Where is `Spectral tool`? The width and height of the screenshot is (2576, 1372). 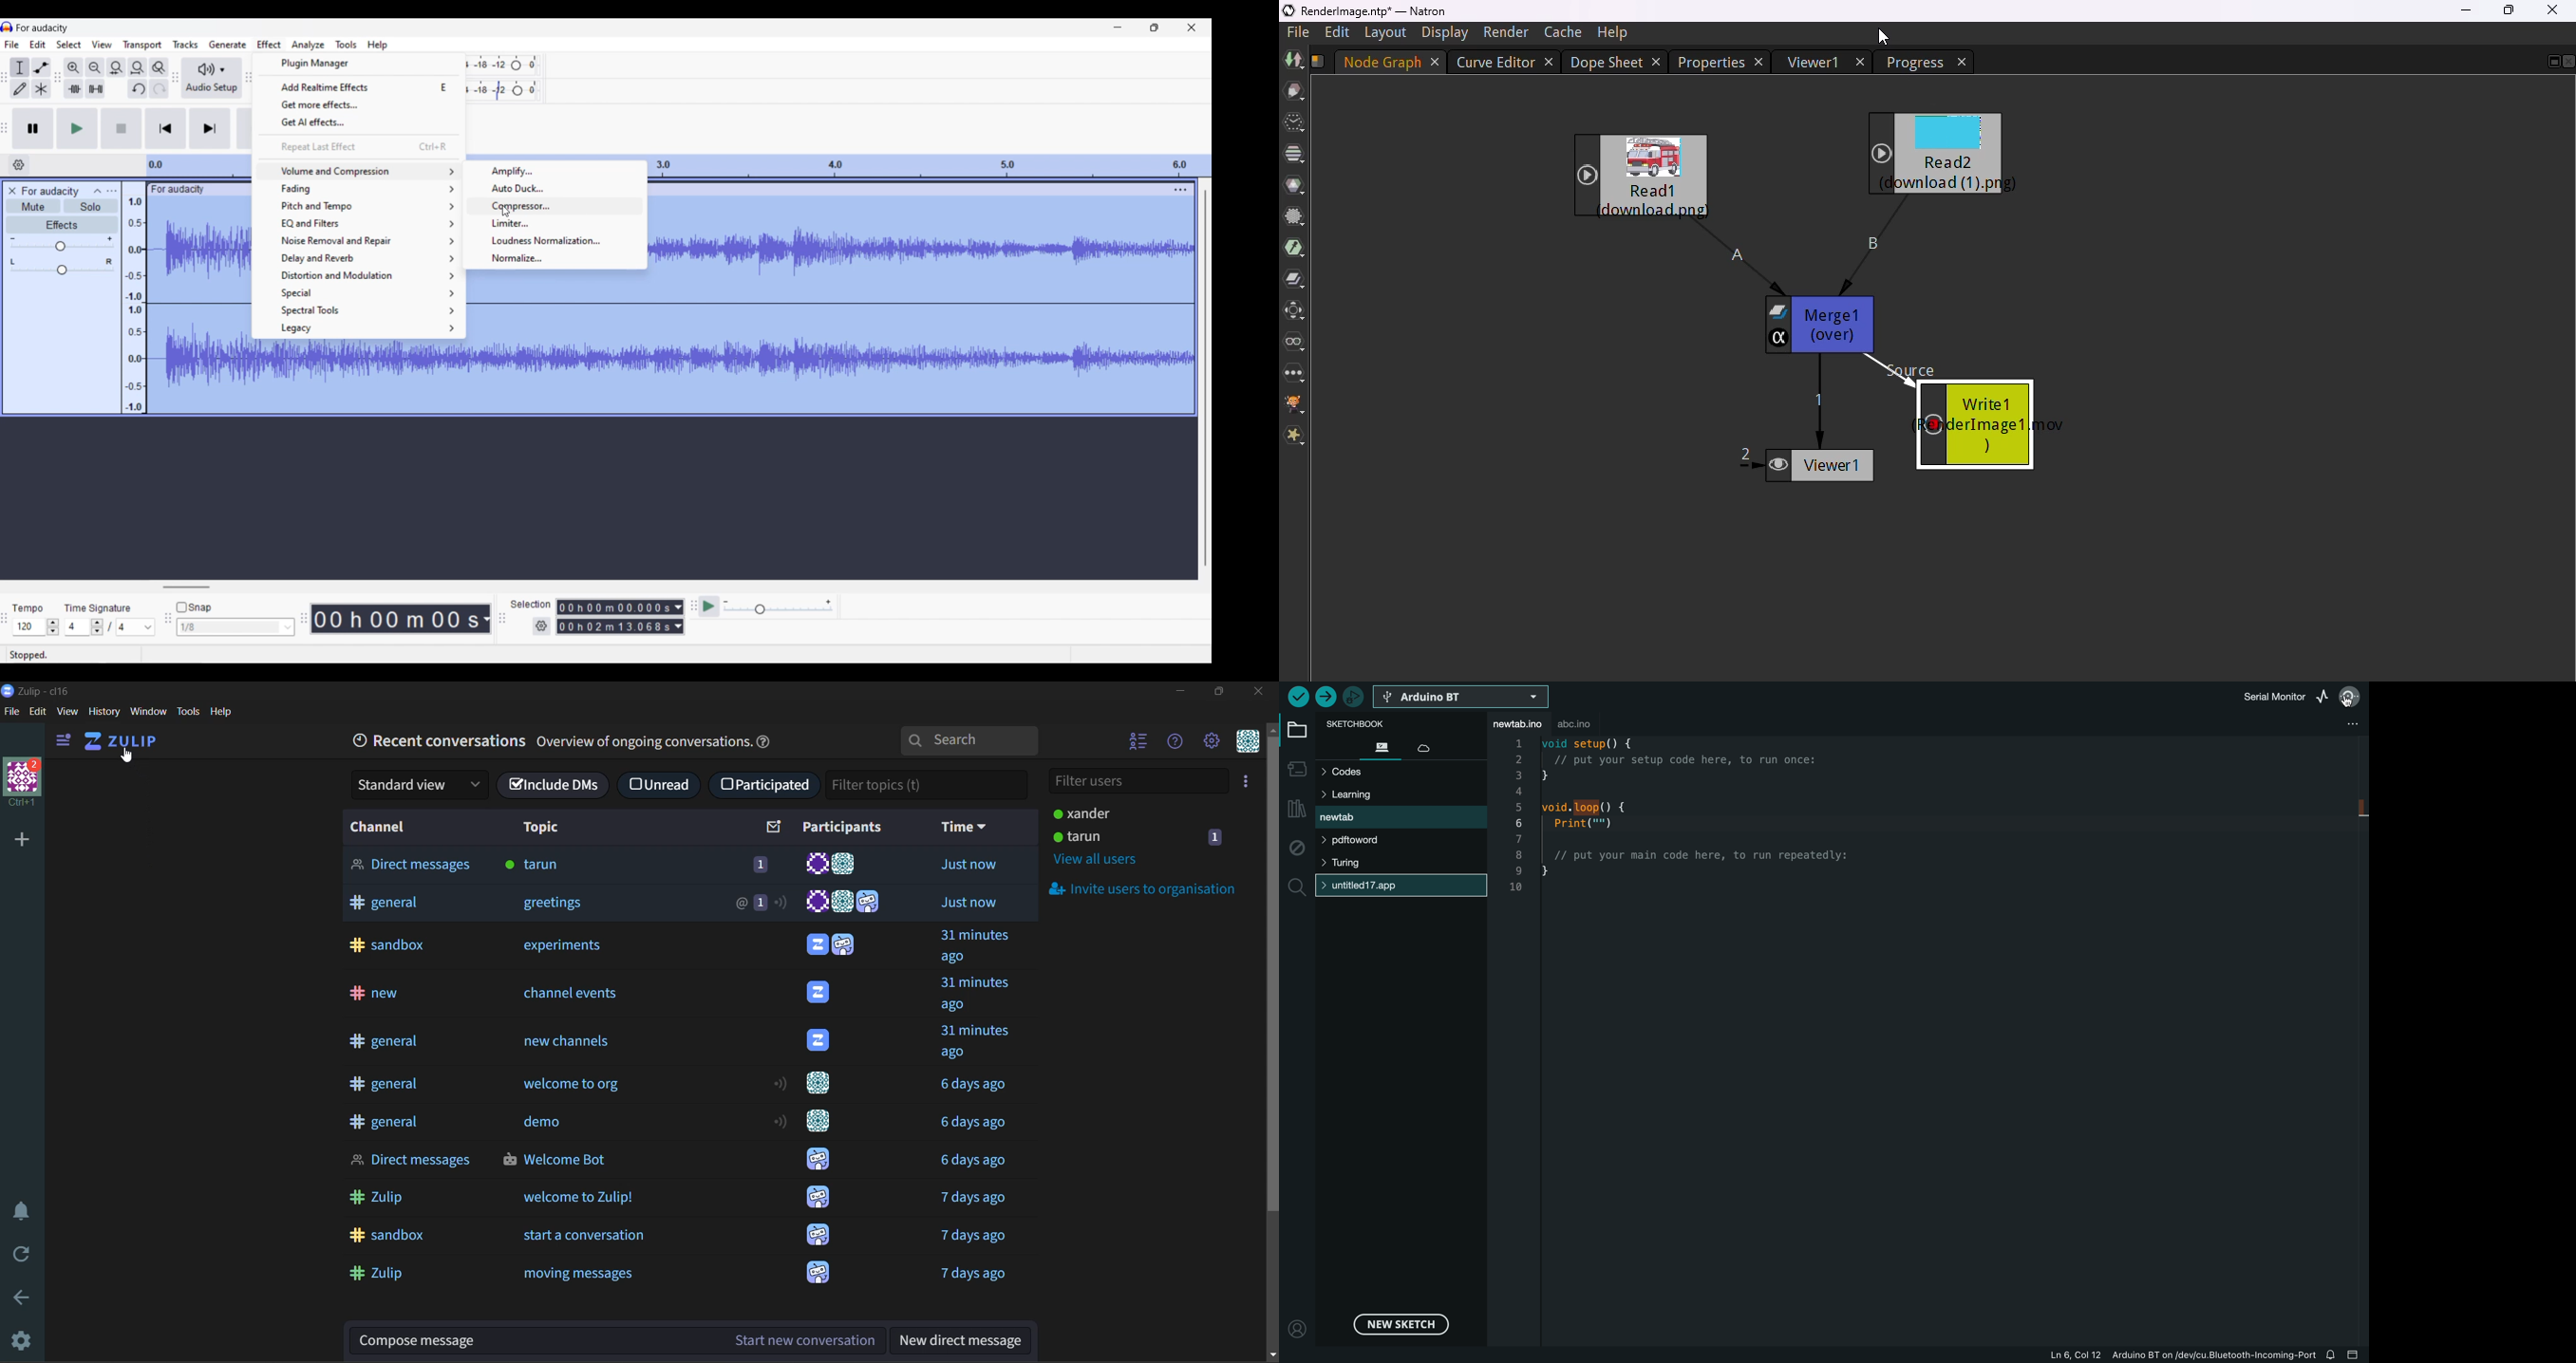 Spectral tool is located at coordinates (360, 310).